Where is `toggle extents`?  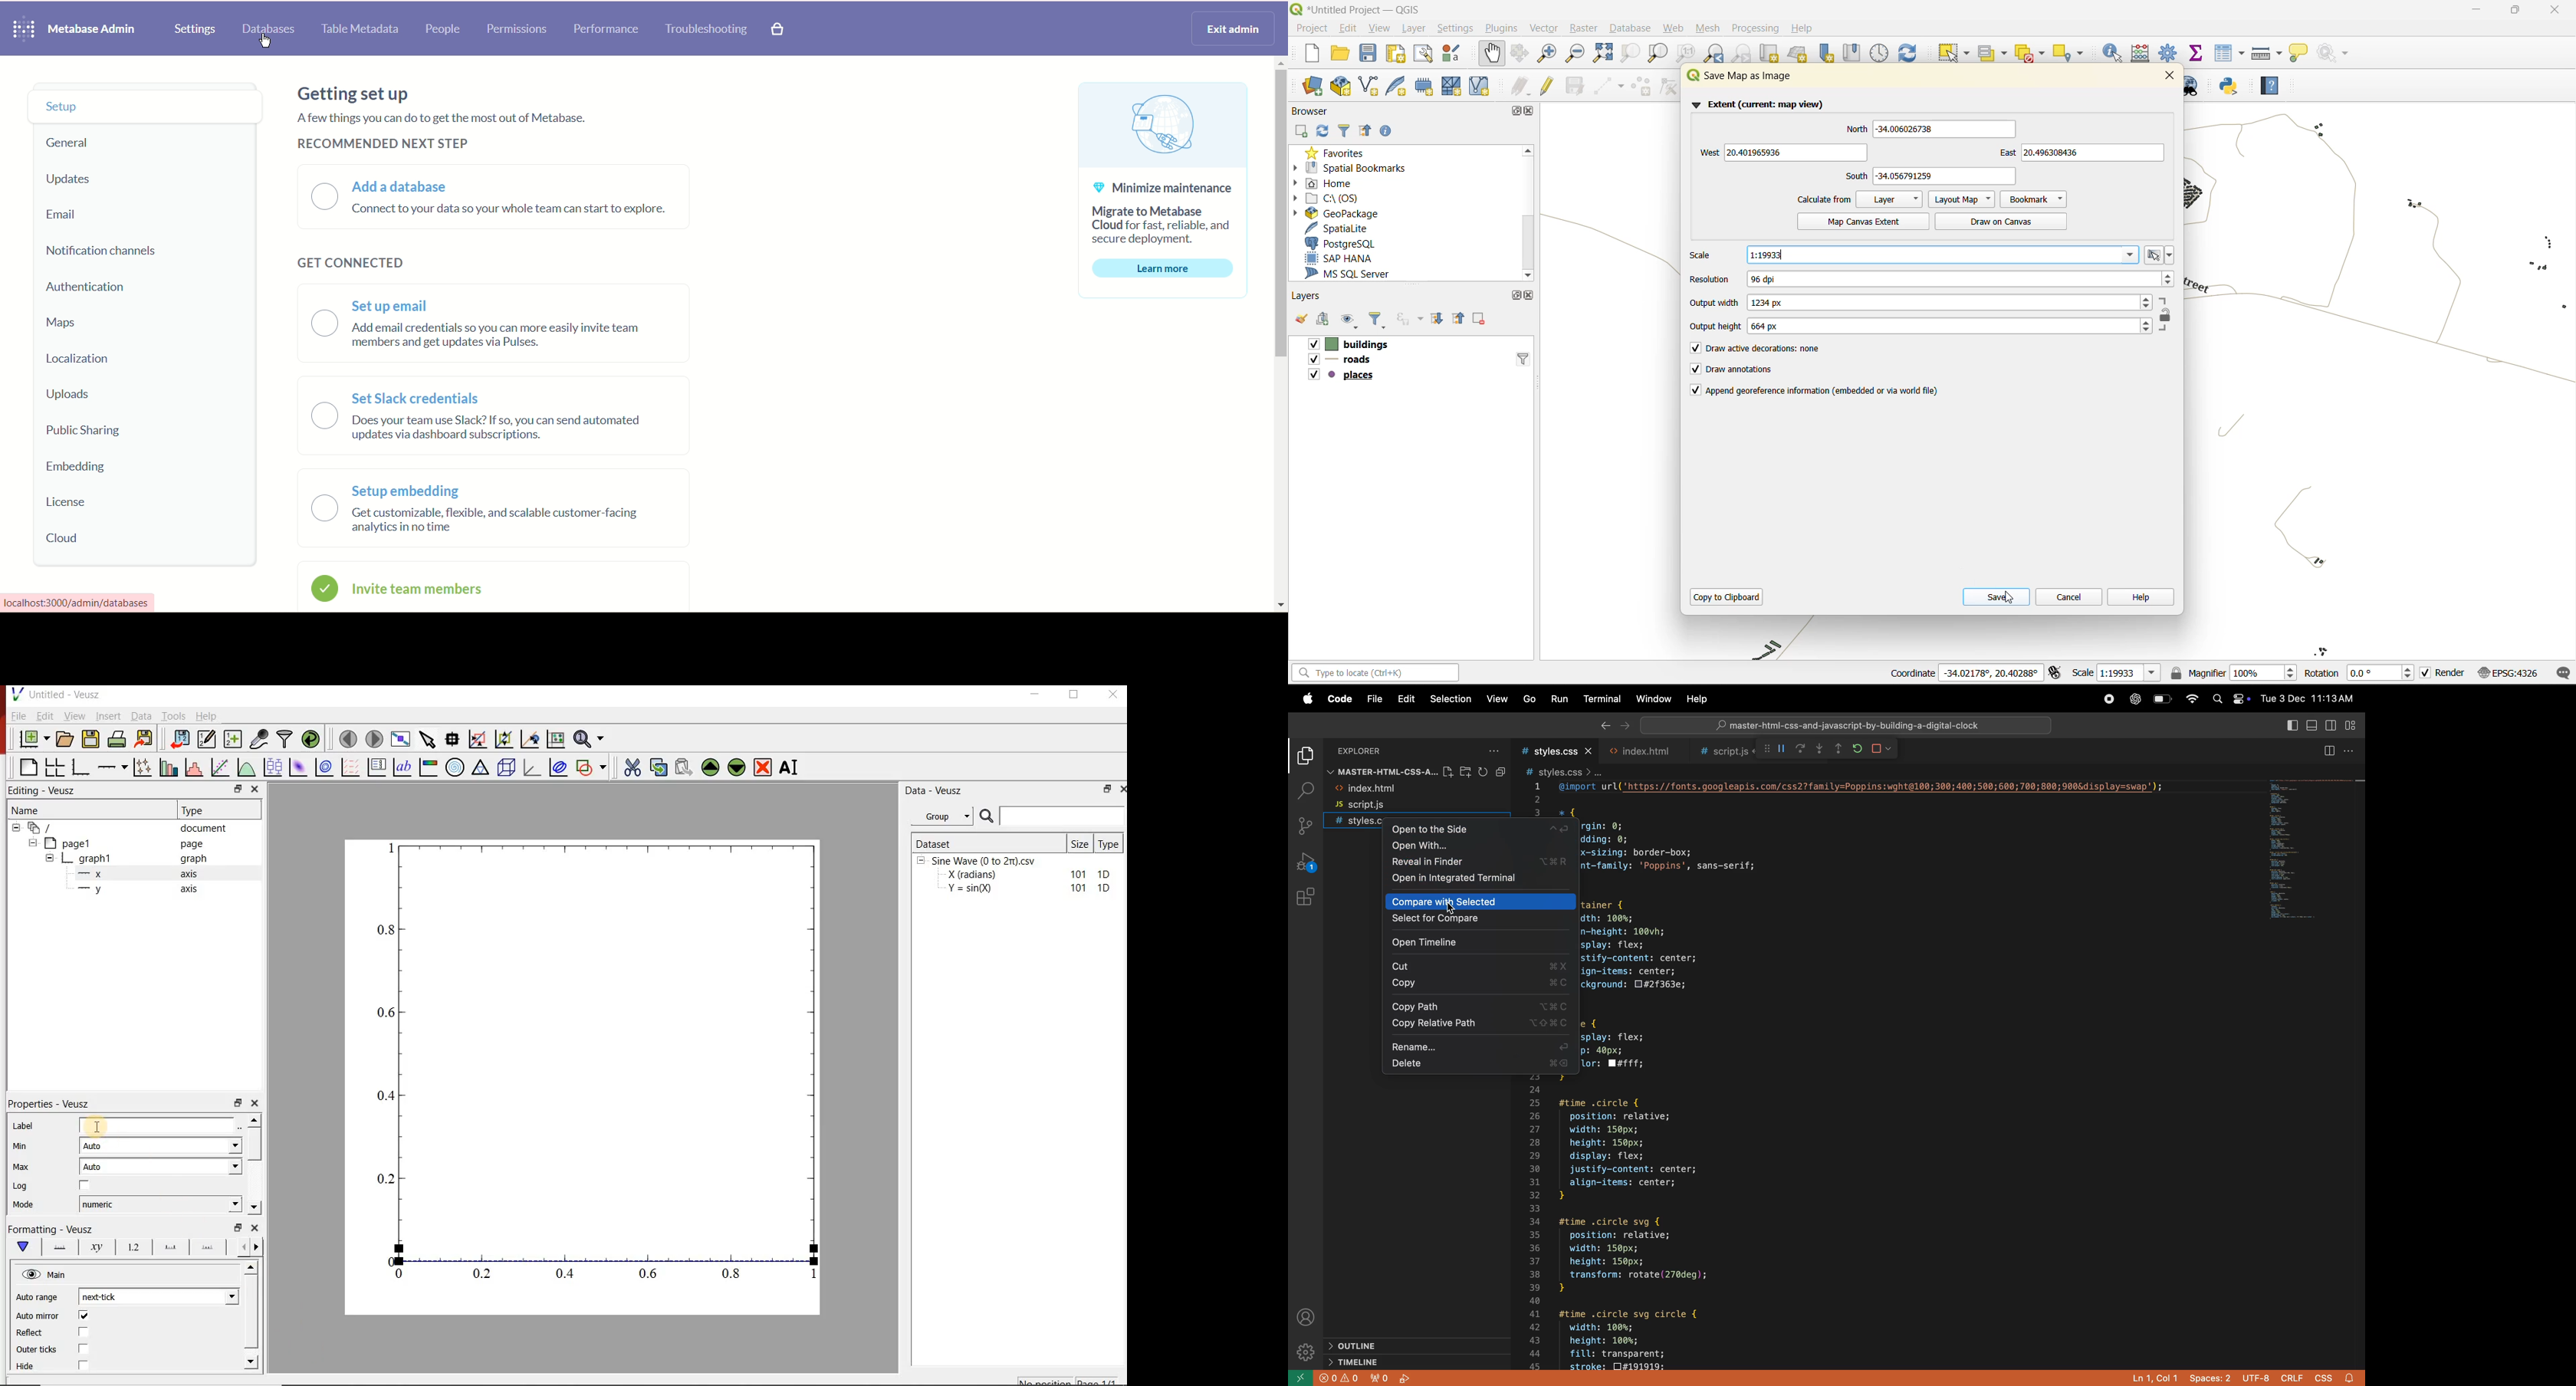 toggle extents is located at coordinates (2053, 673).